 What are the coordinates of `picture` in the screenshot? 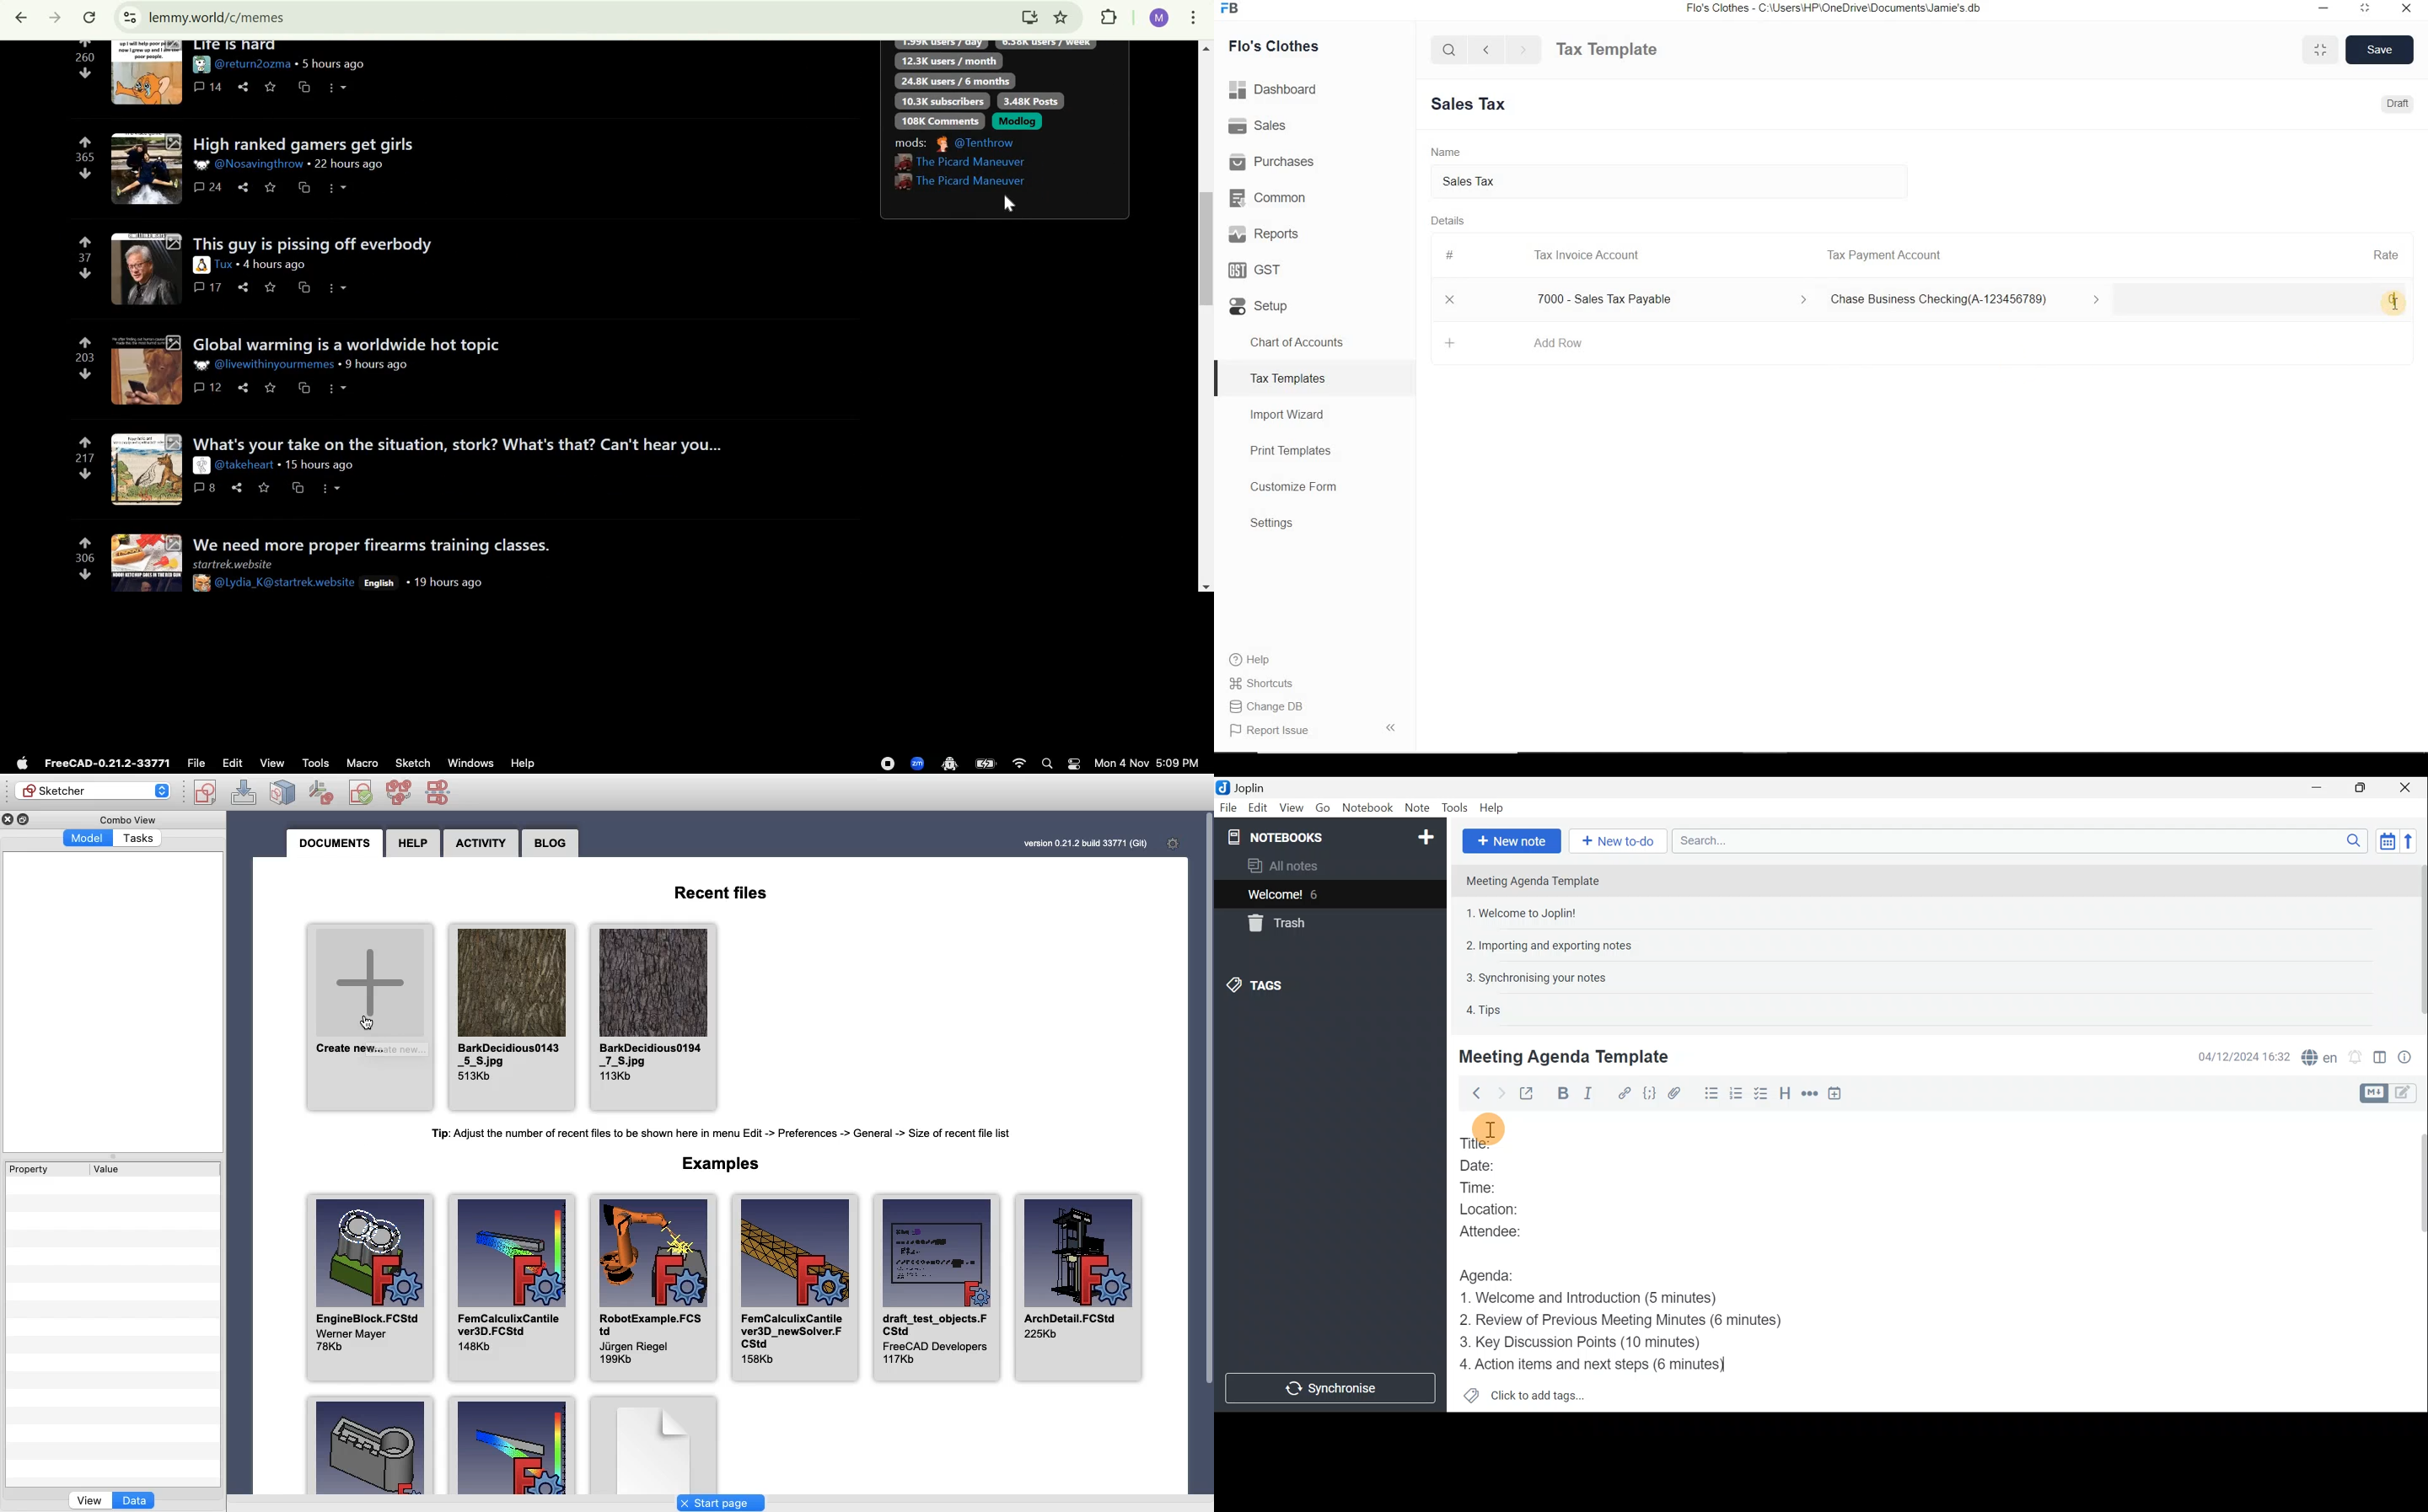 It's located at (201, 466).